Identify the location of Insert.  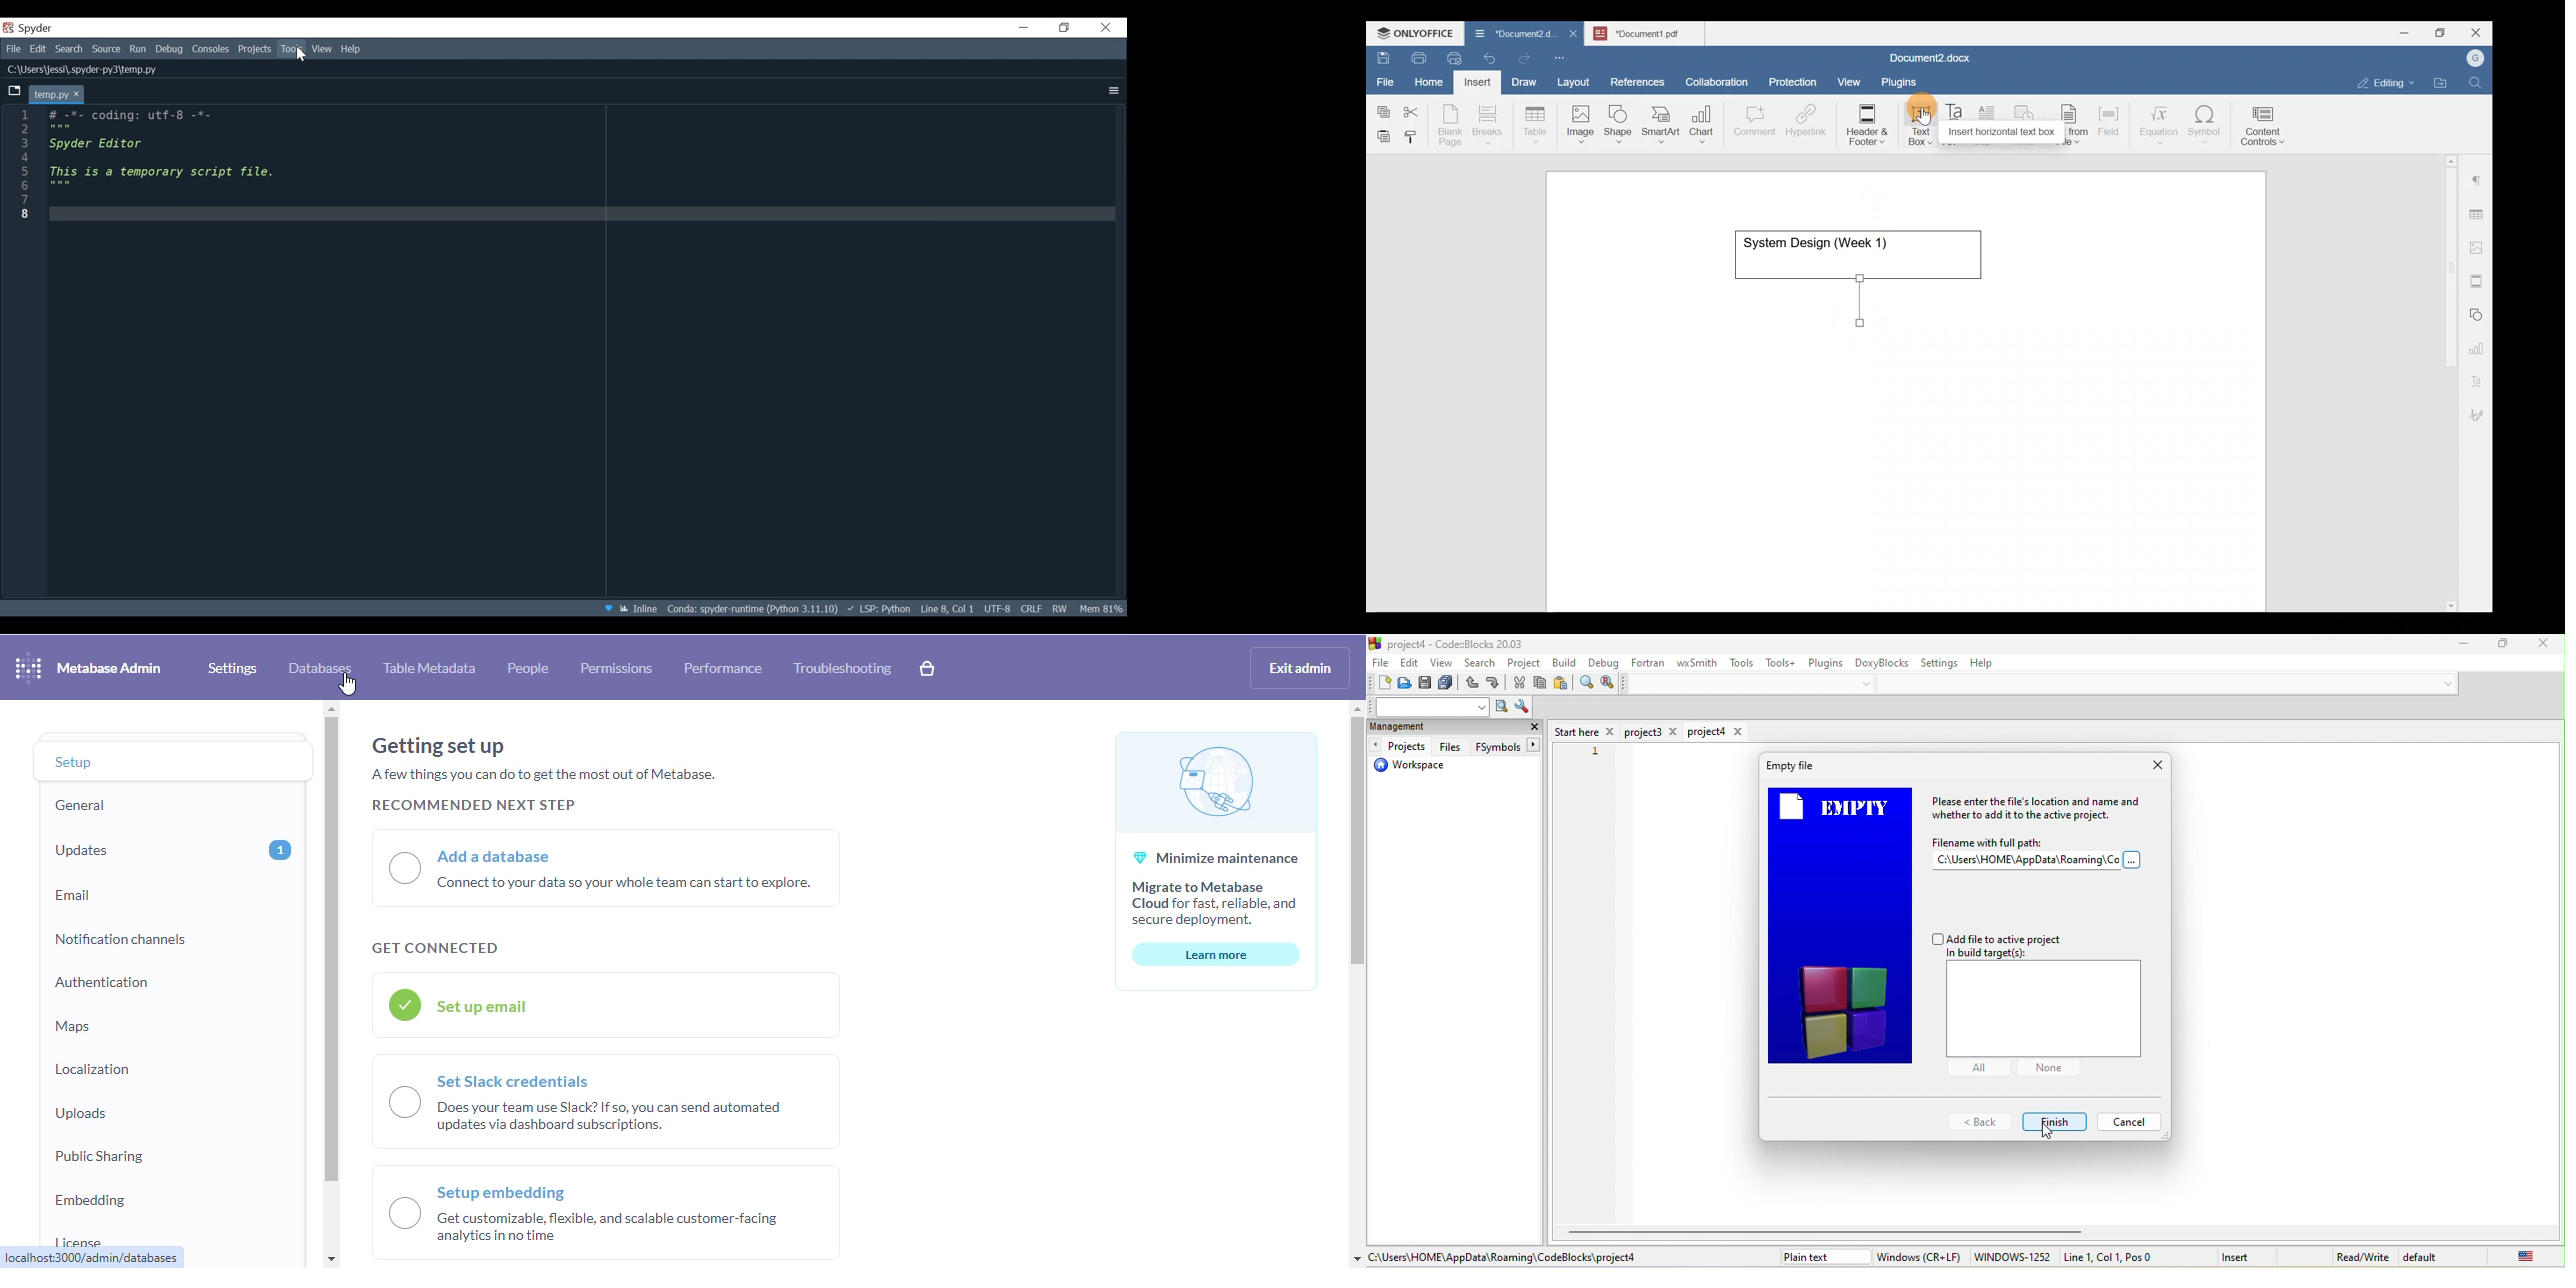
(1474, 80).